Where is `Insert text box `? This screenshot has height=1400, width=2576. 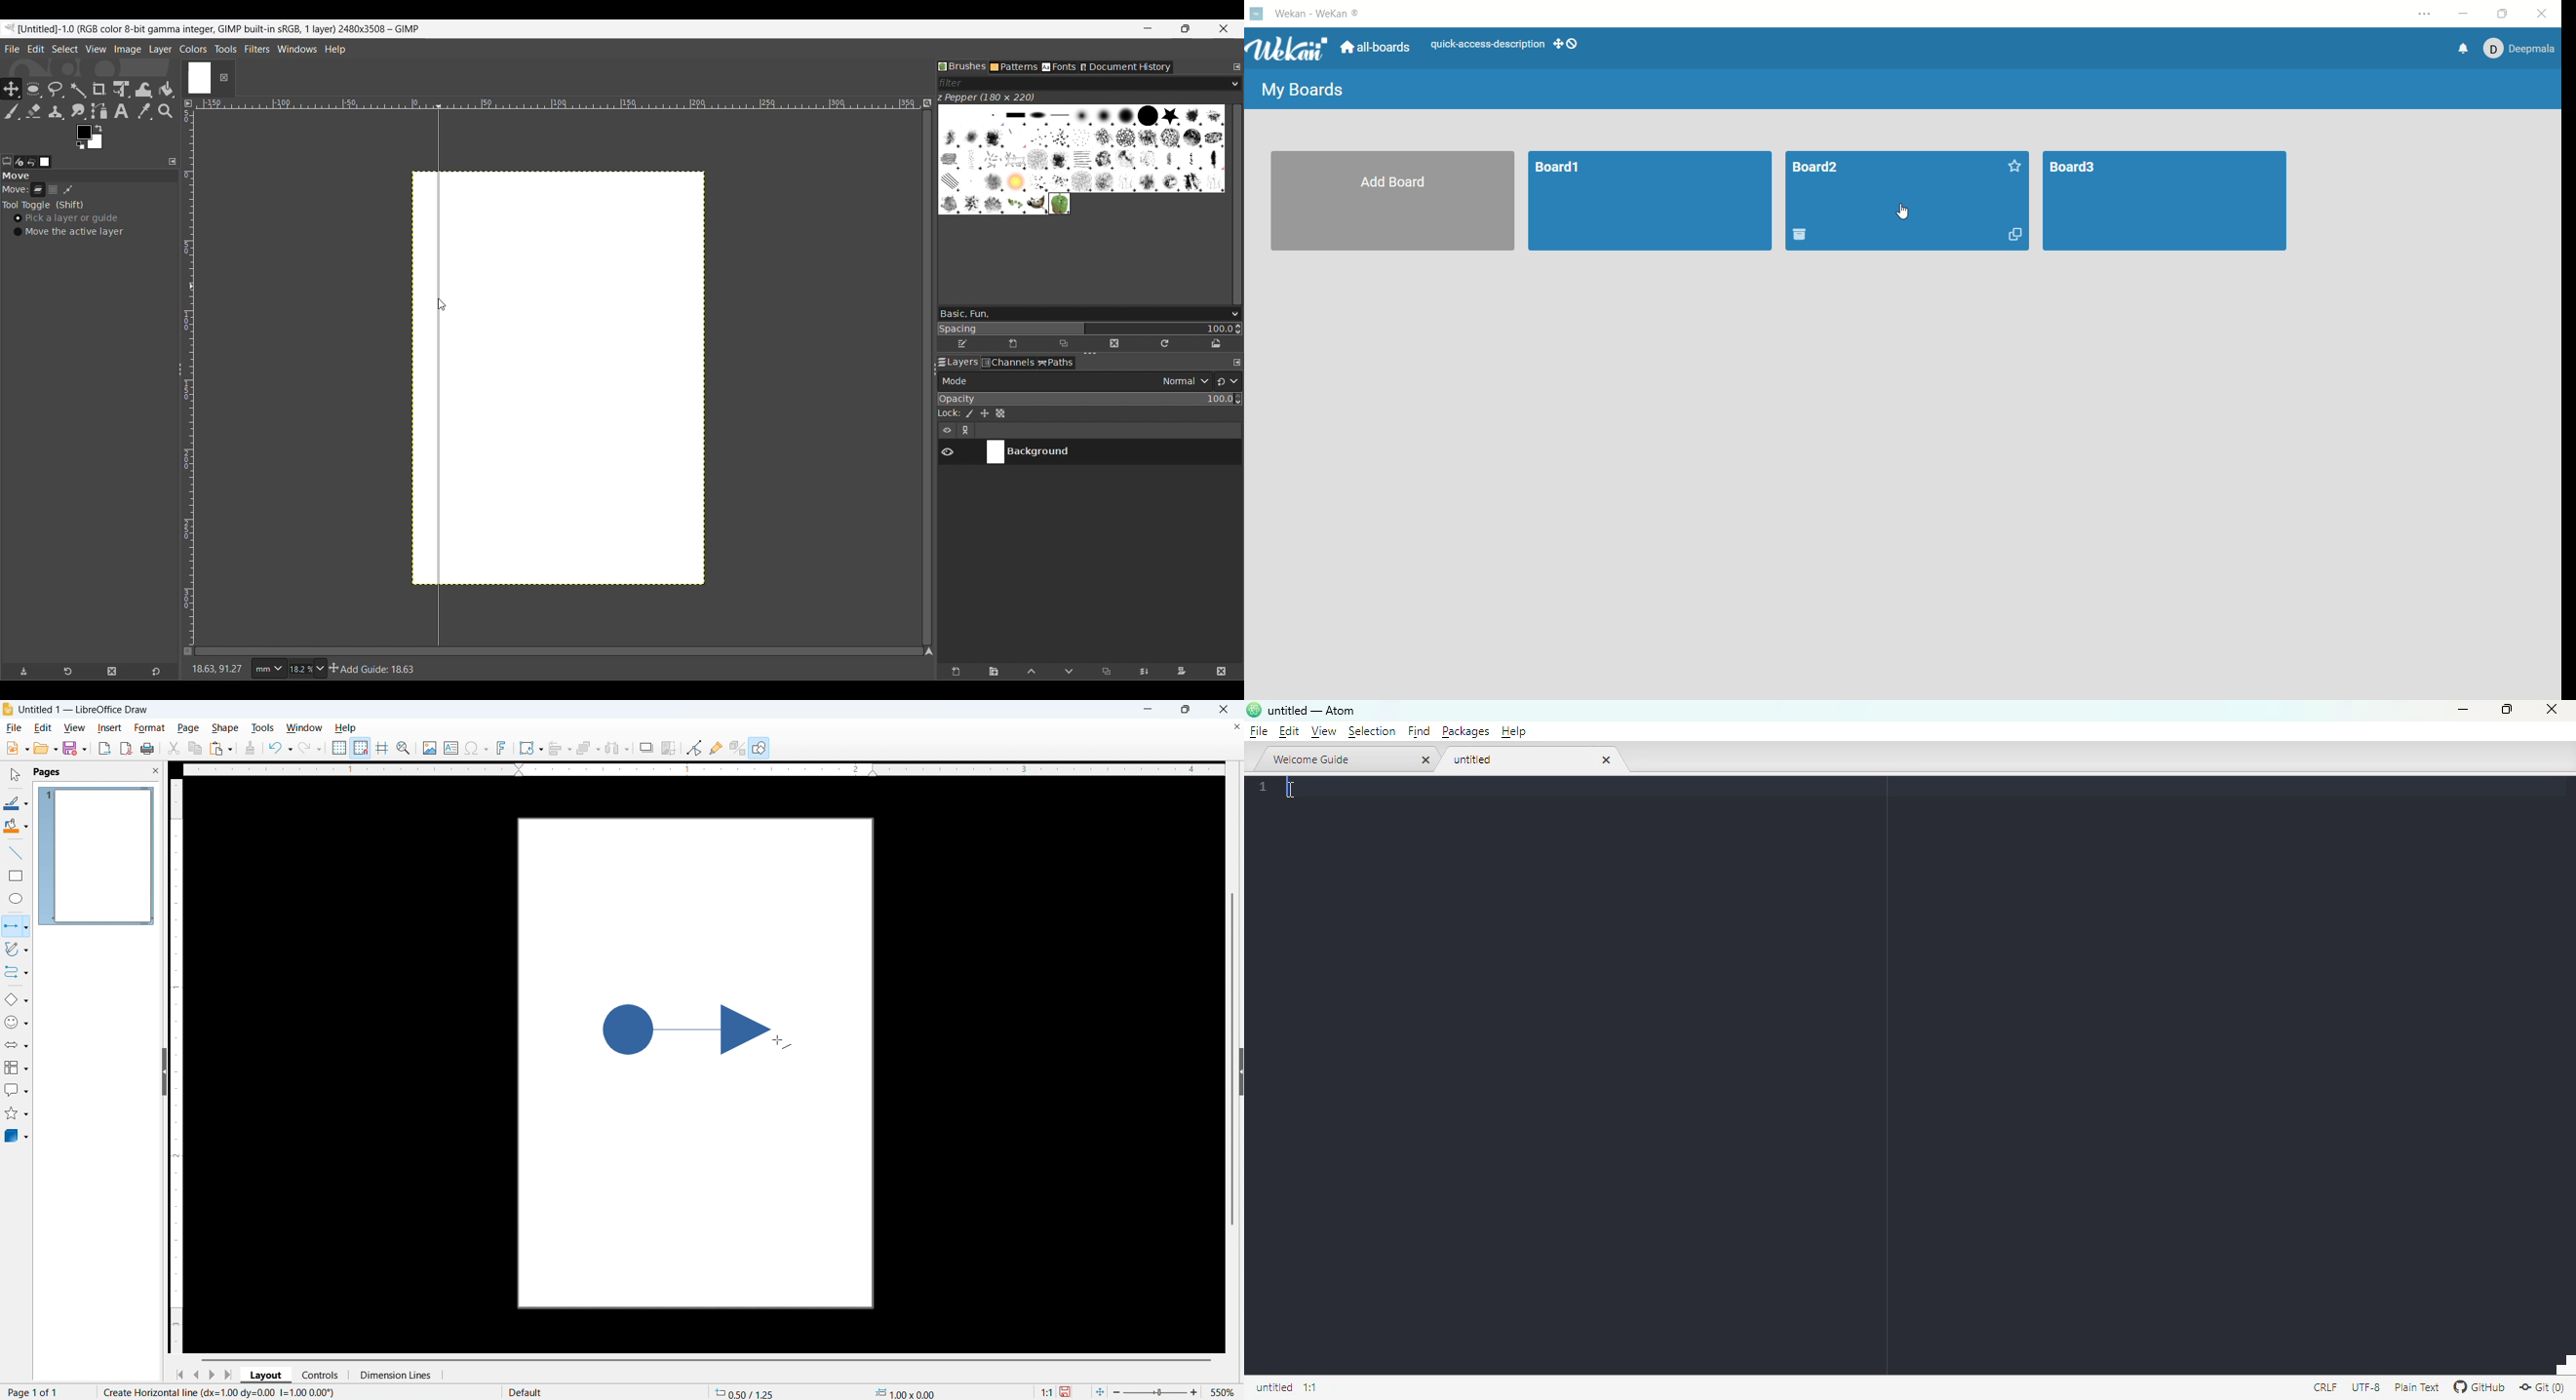
Insert text box  is located at coordinates (452, 747).